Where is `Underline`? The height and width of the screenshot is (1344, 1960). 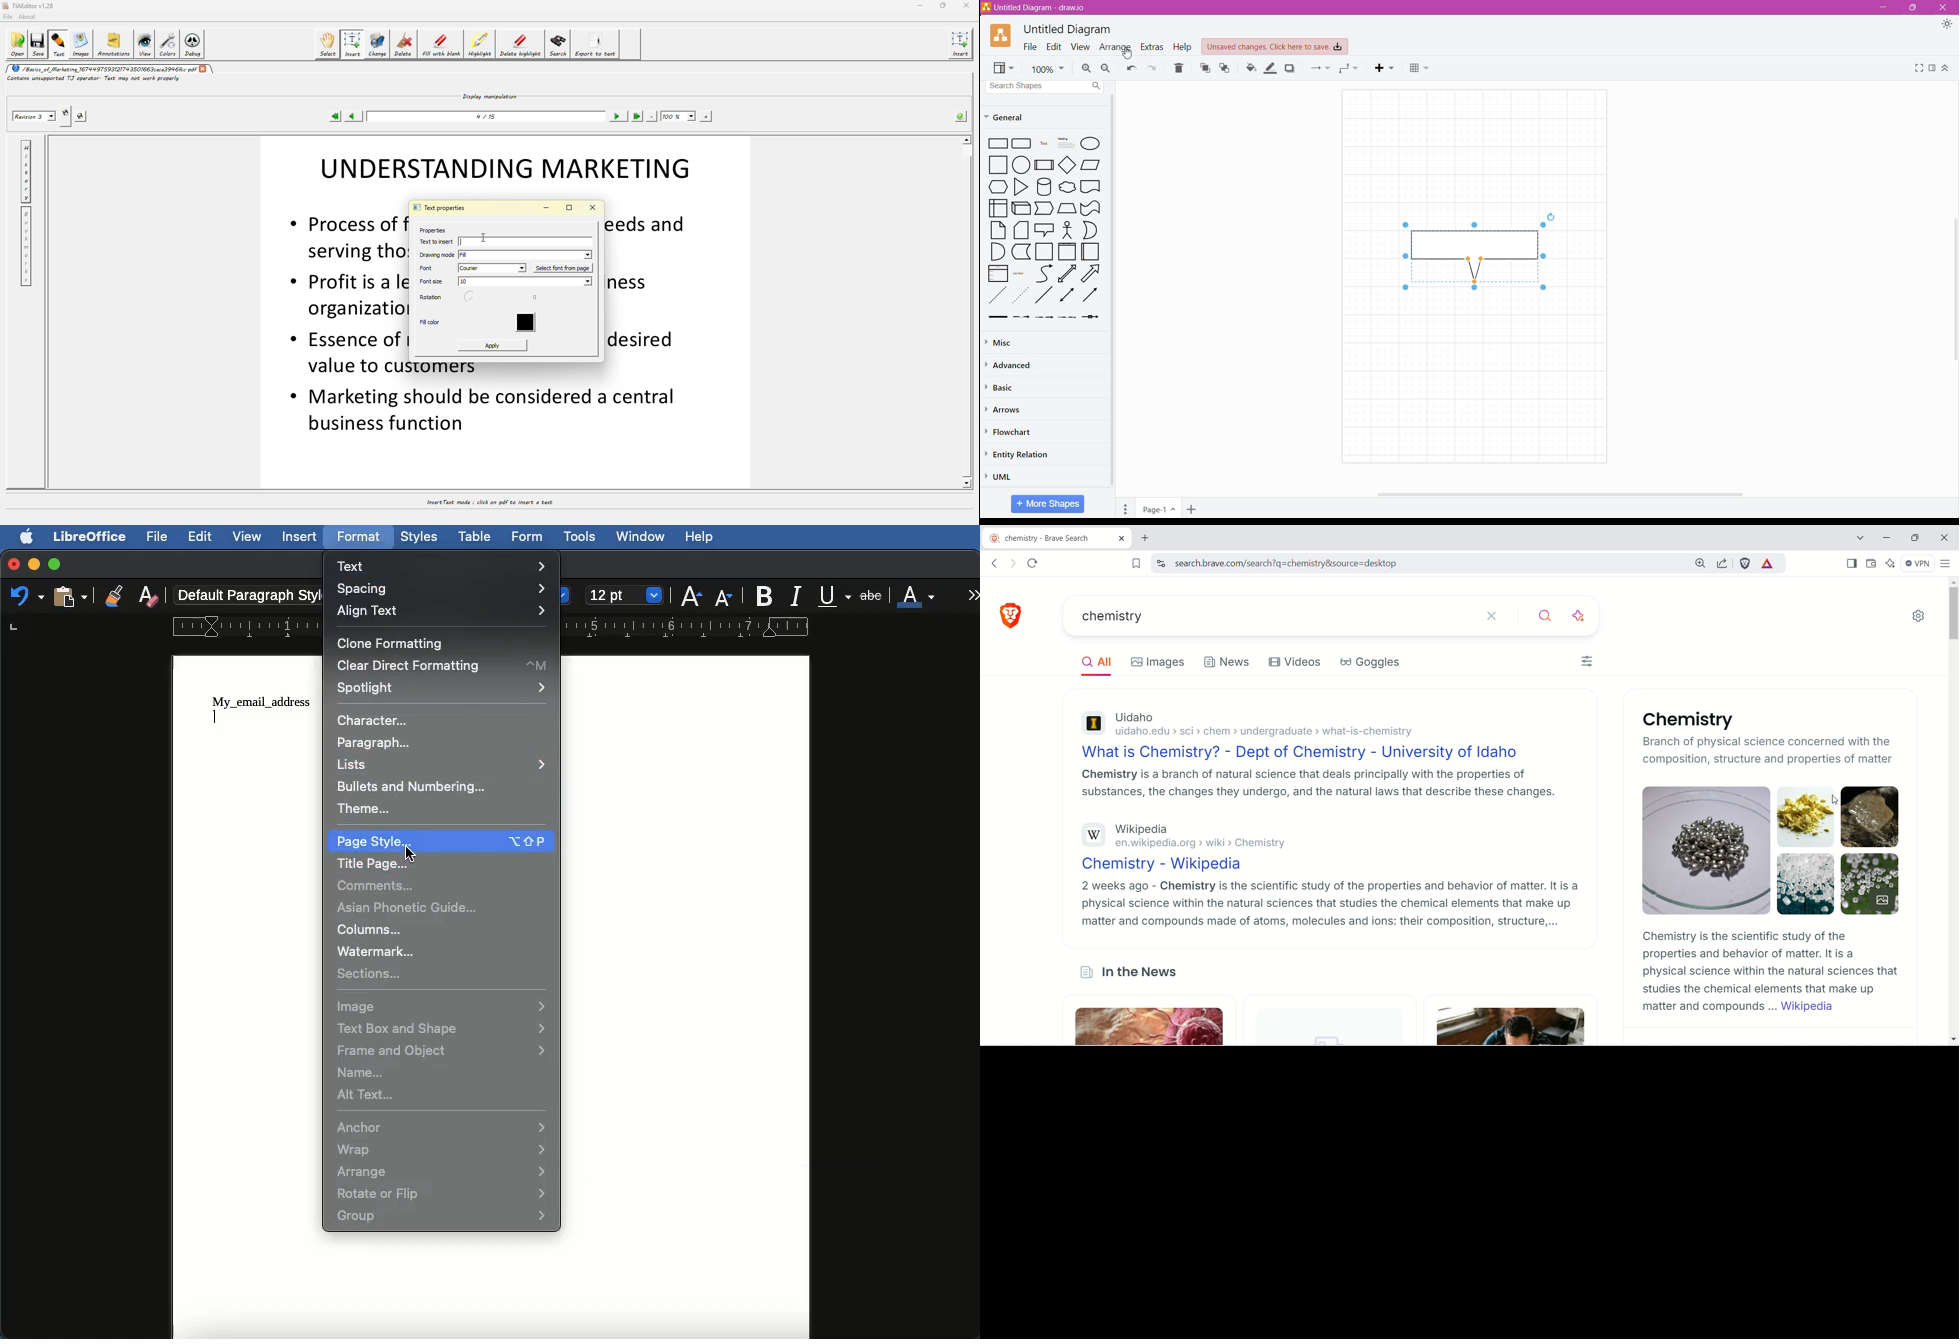
Underline is located at coordinates (836, 597).